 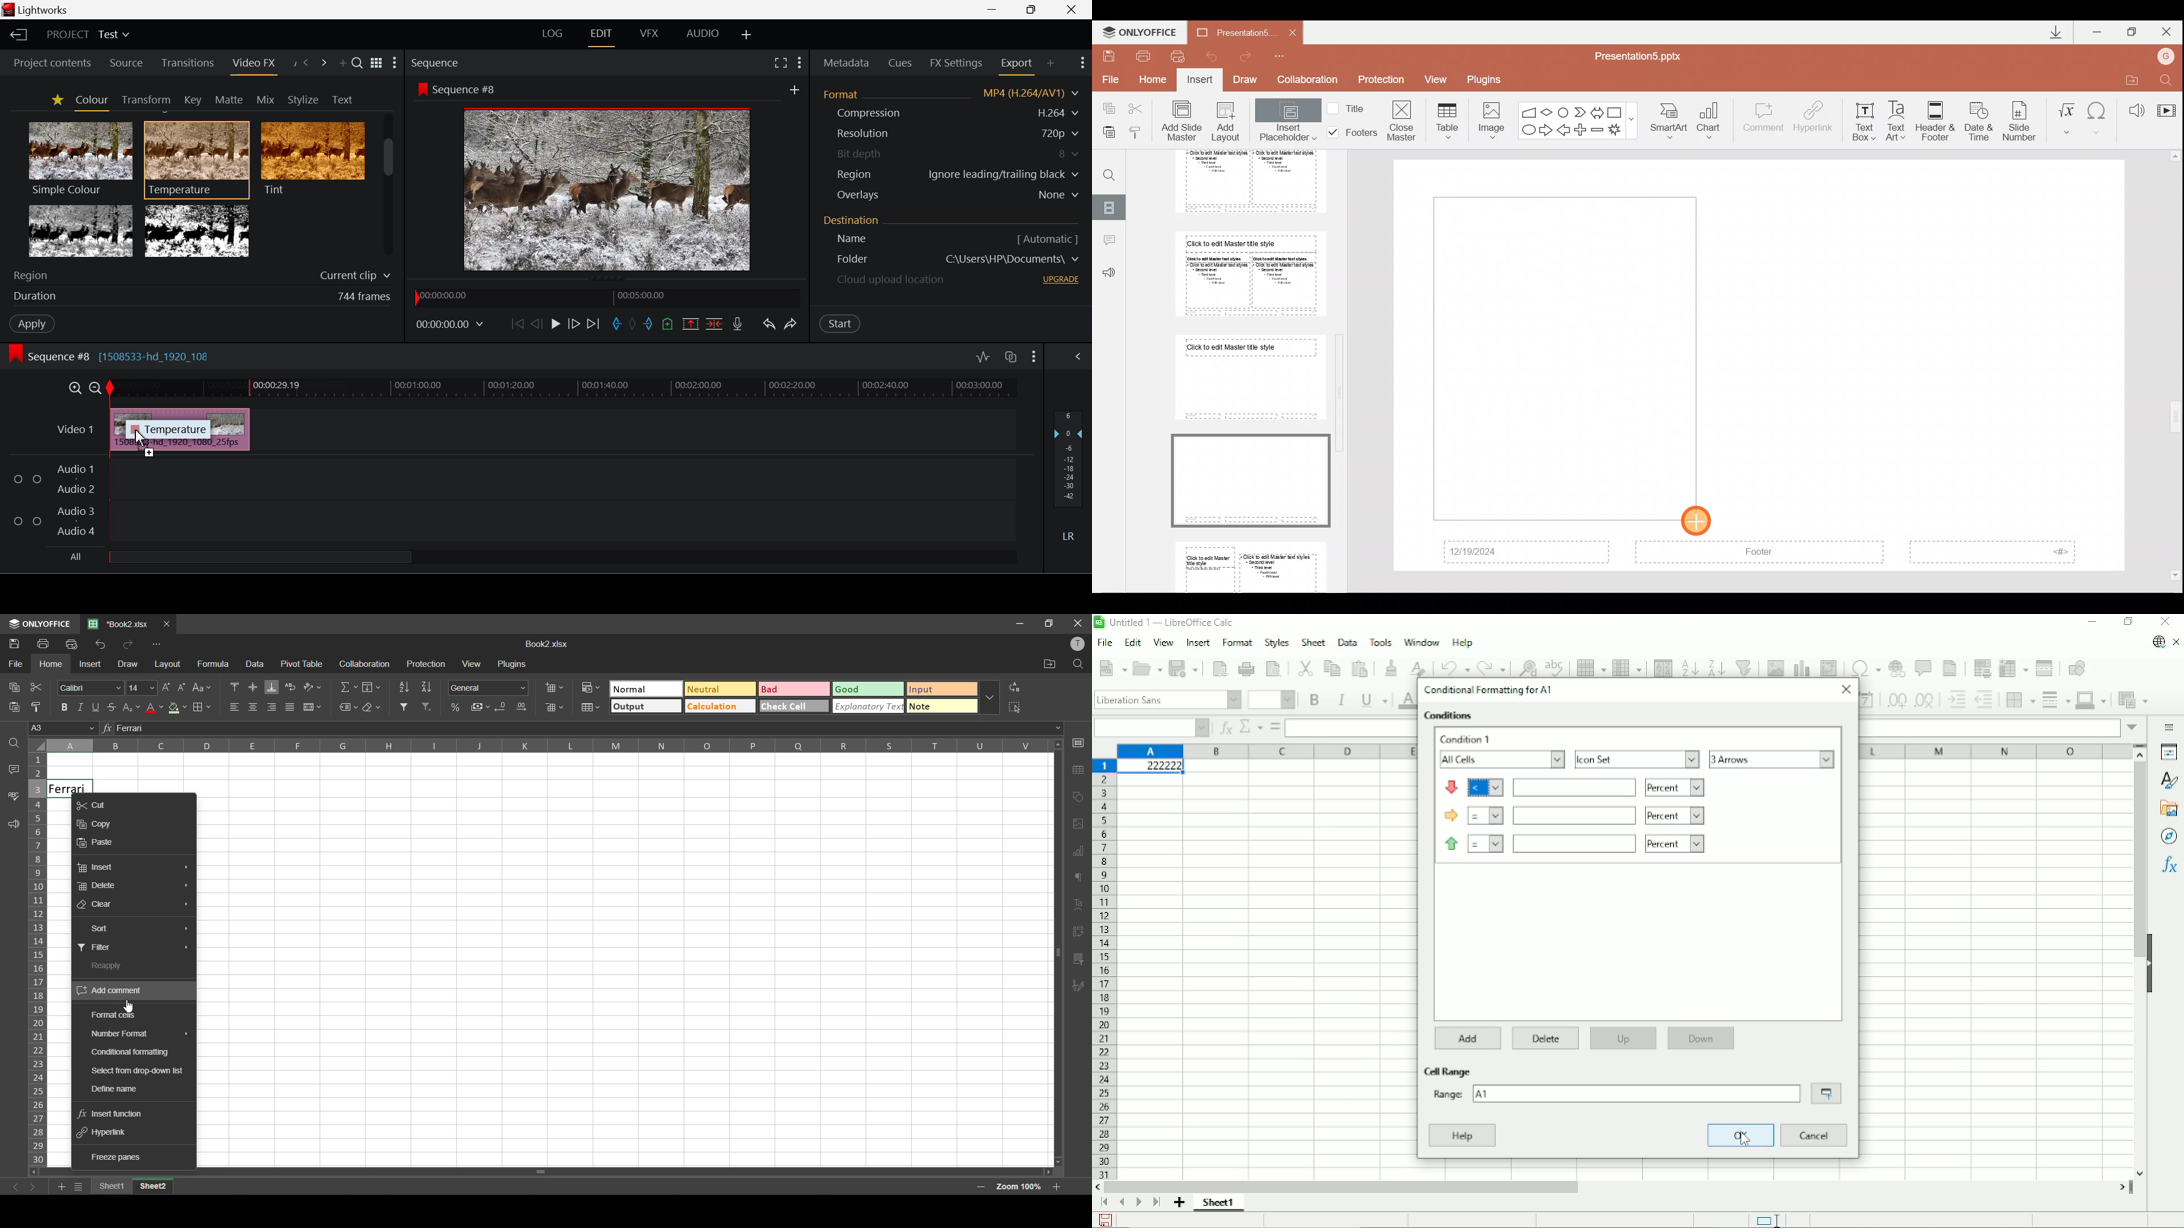 What do you see at coordinates (46, 10) in the screenshot?
I see `Lightworks` at bounding box center [46, 10].